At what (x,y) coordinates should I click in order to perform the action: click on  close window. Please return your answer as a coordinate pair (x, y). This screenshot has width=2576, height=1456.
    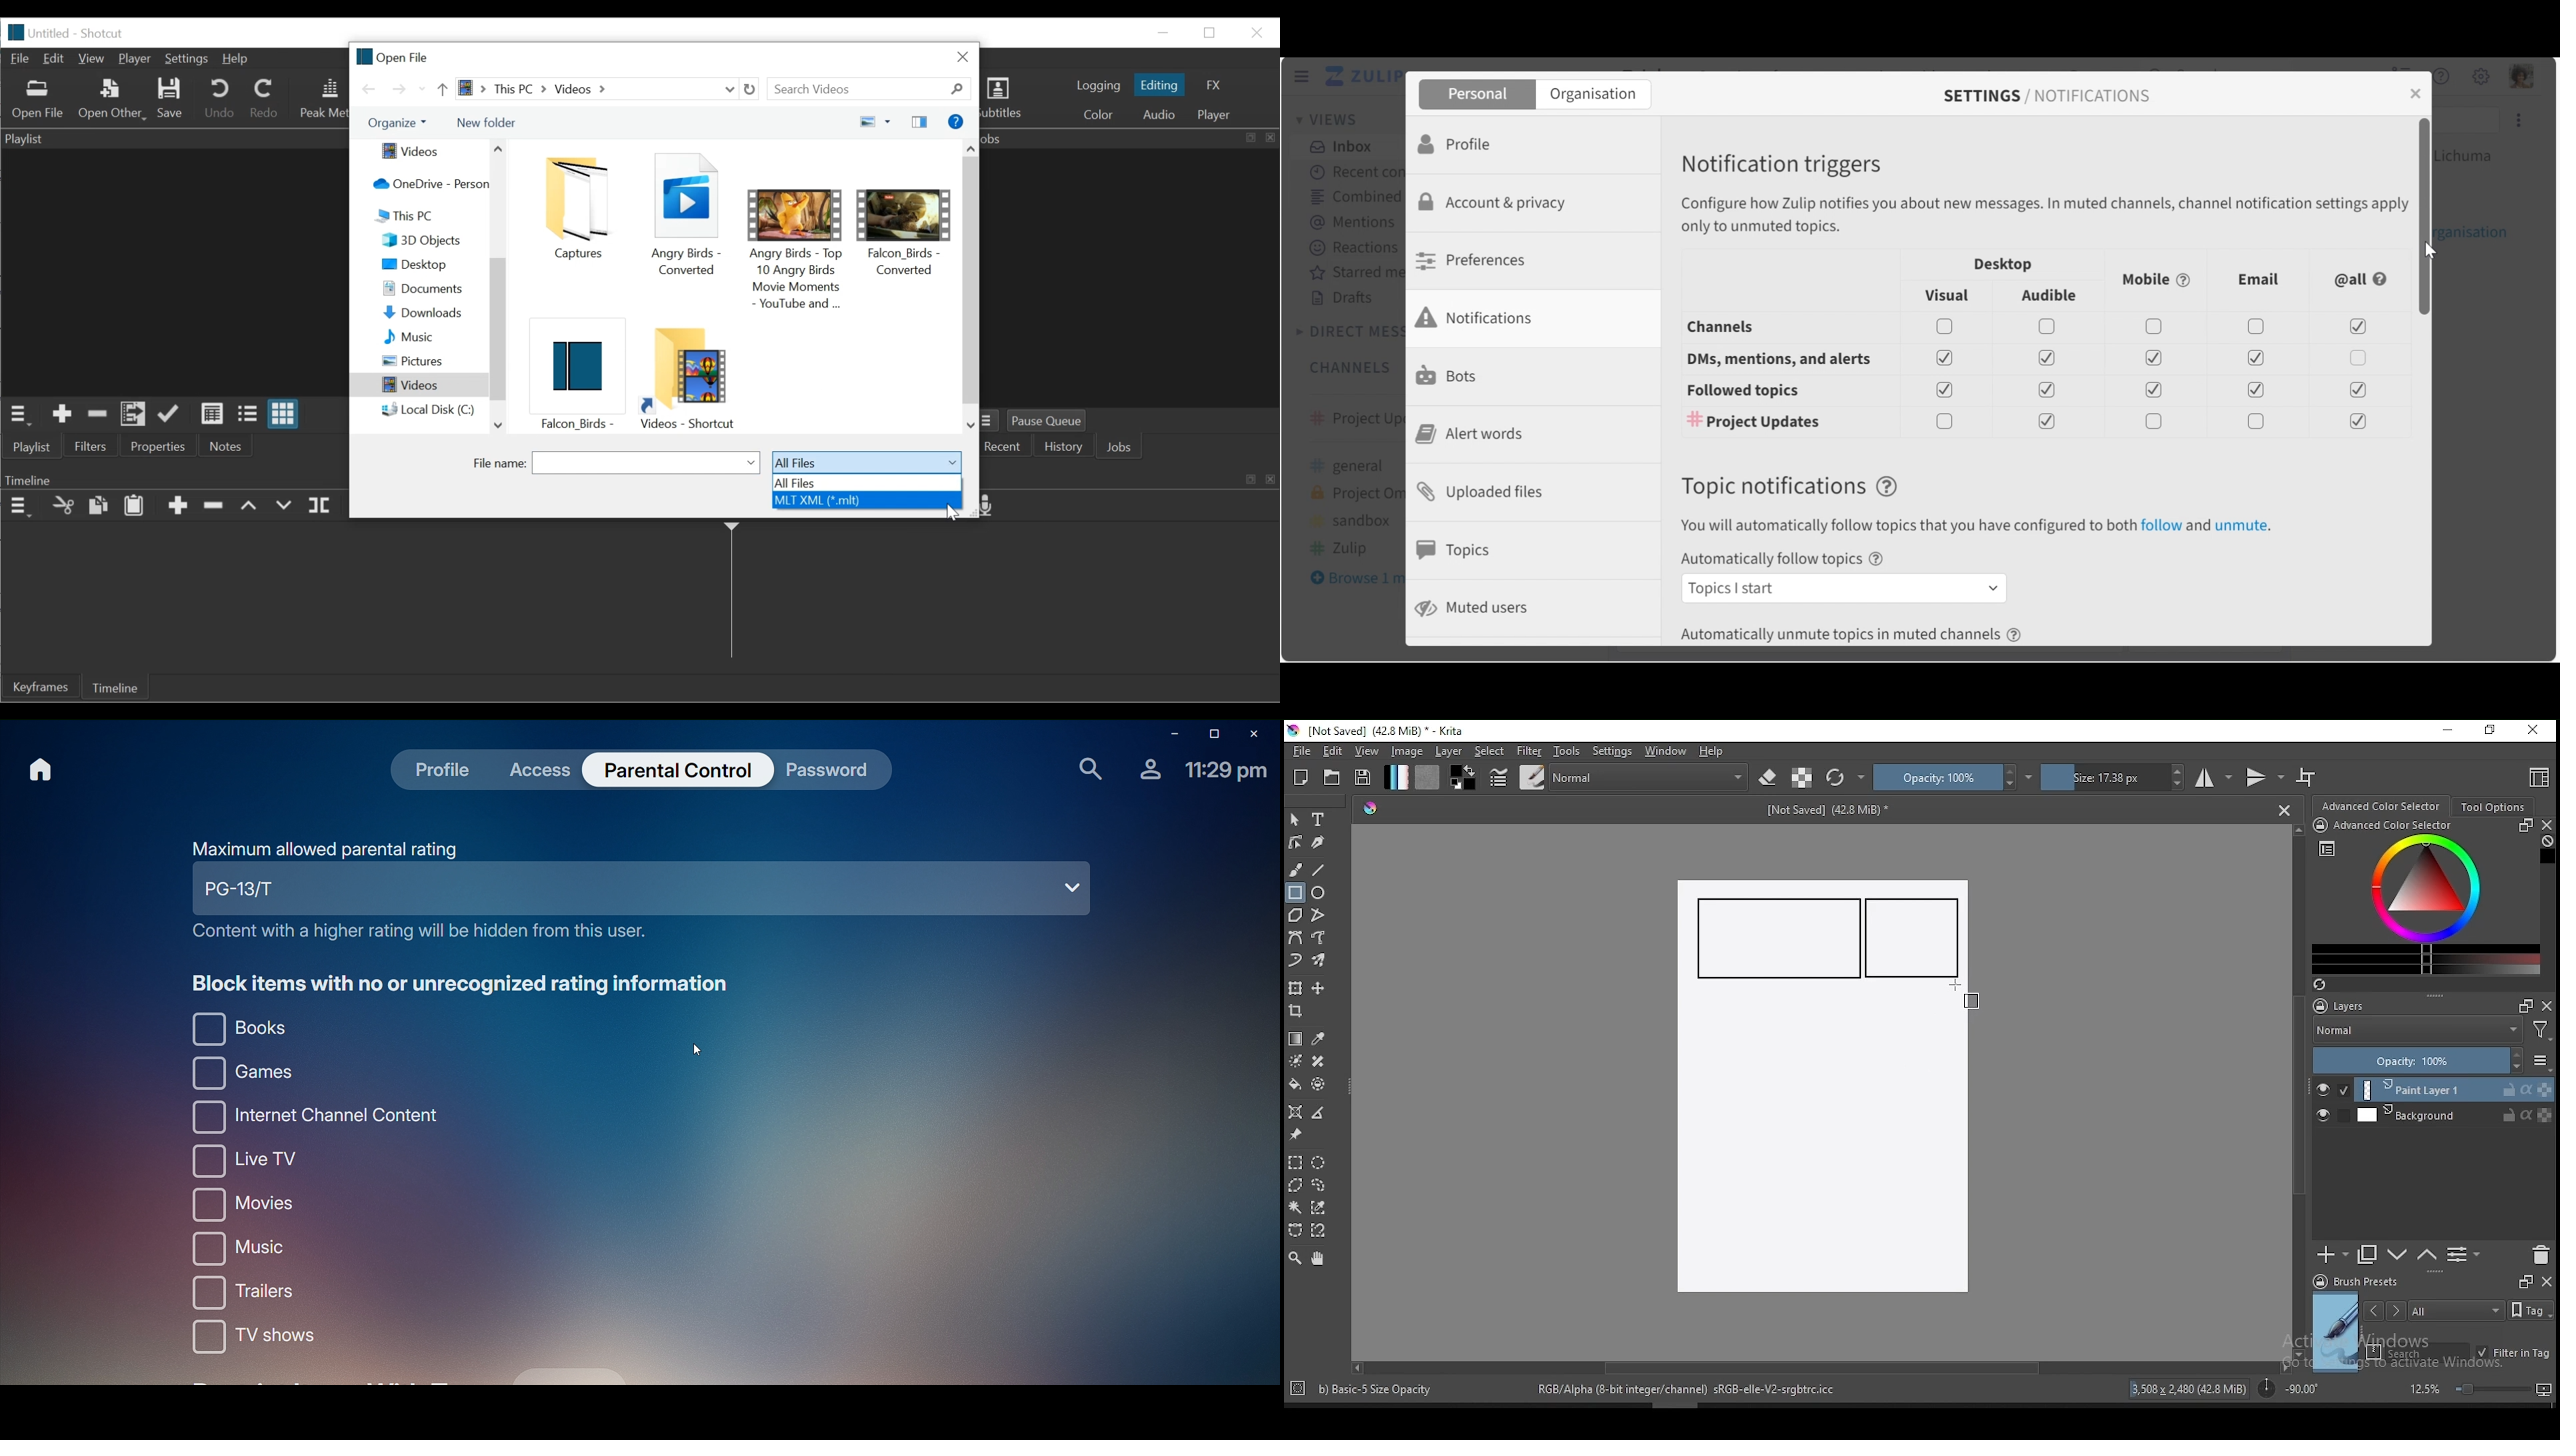
    Looking at the image, I should click on (2535, 731).